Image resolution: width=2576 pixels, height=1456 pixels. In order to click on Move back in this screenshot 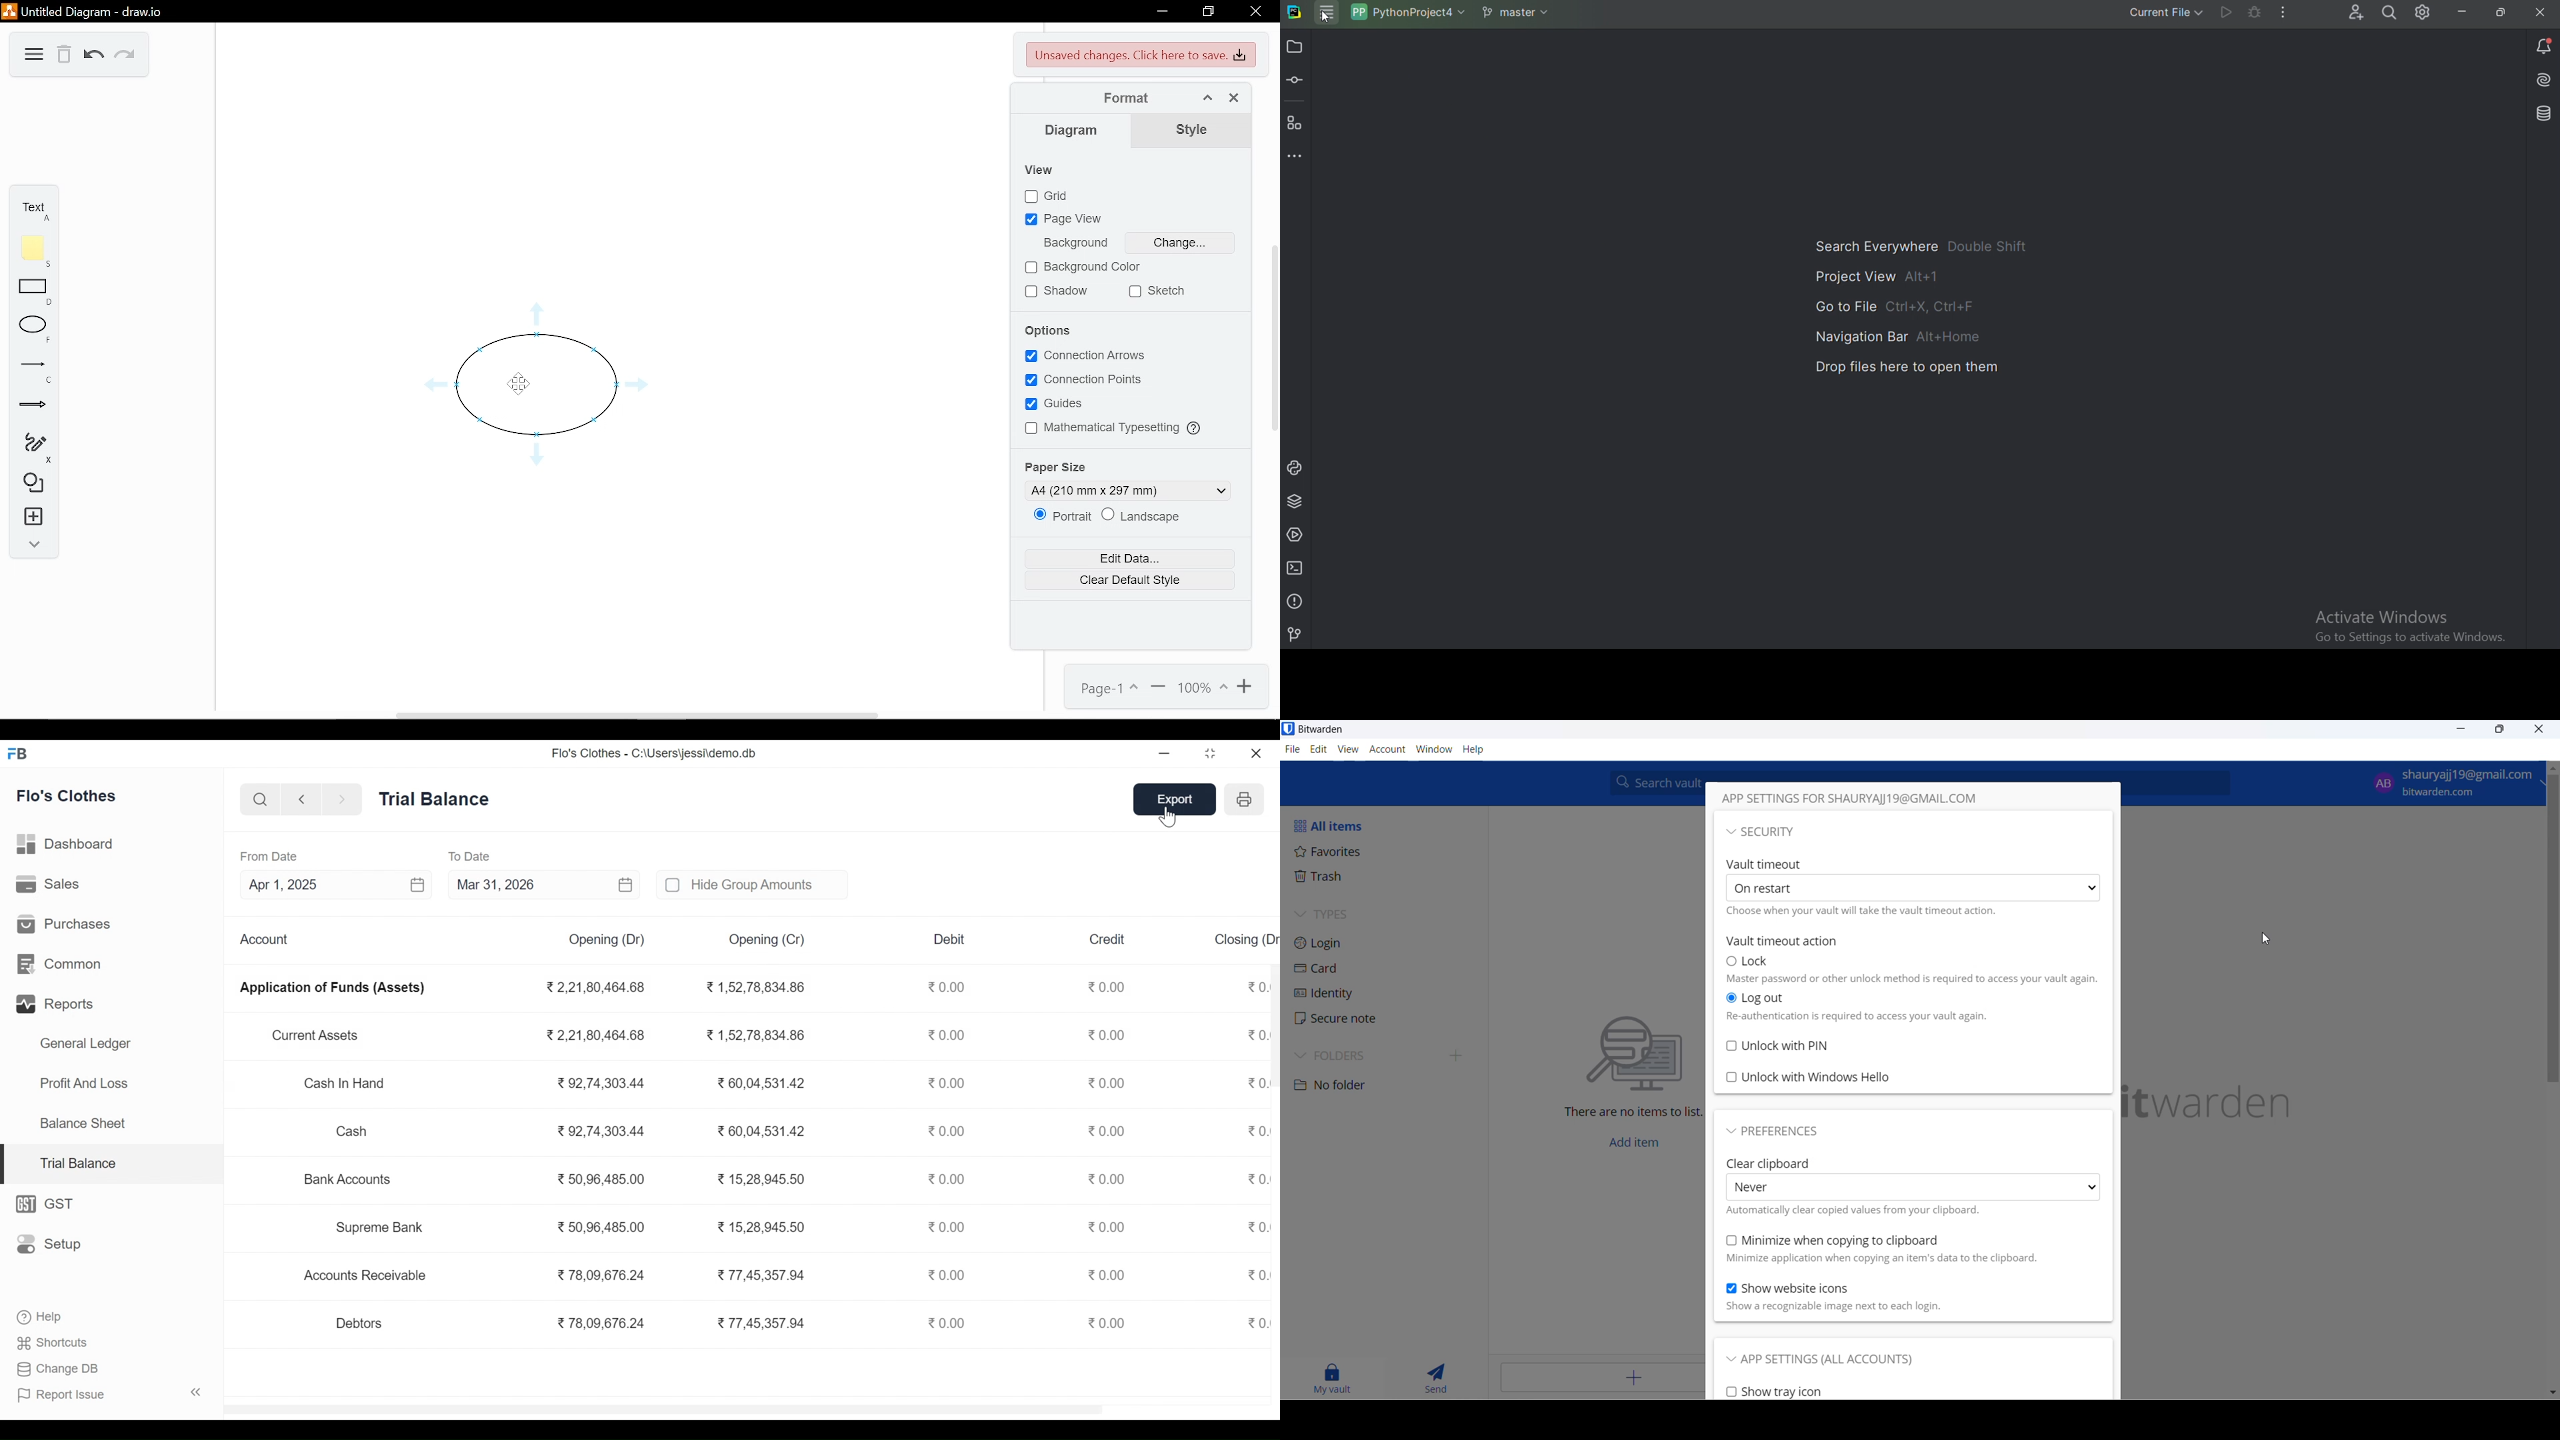, I will do `click(300, 799)`.